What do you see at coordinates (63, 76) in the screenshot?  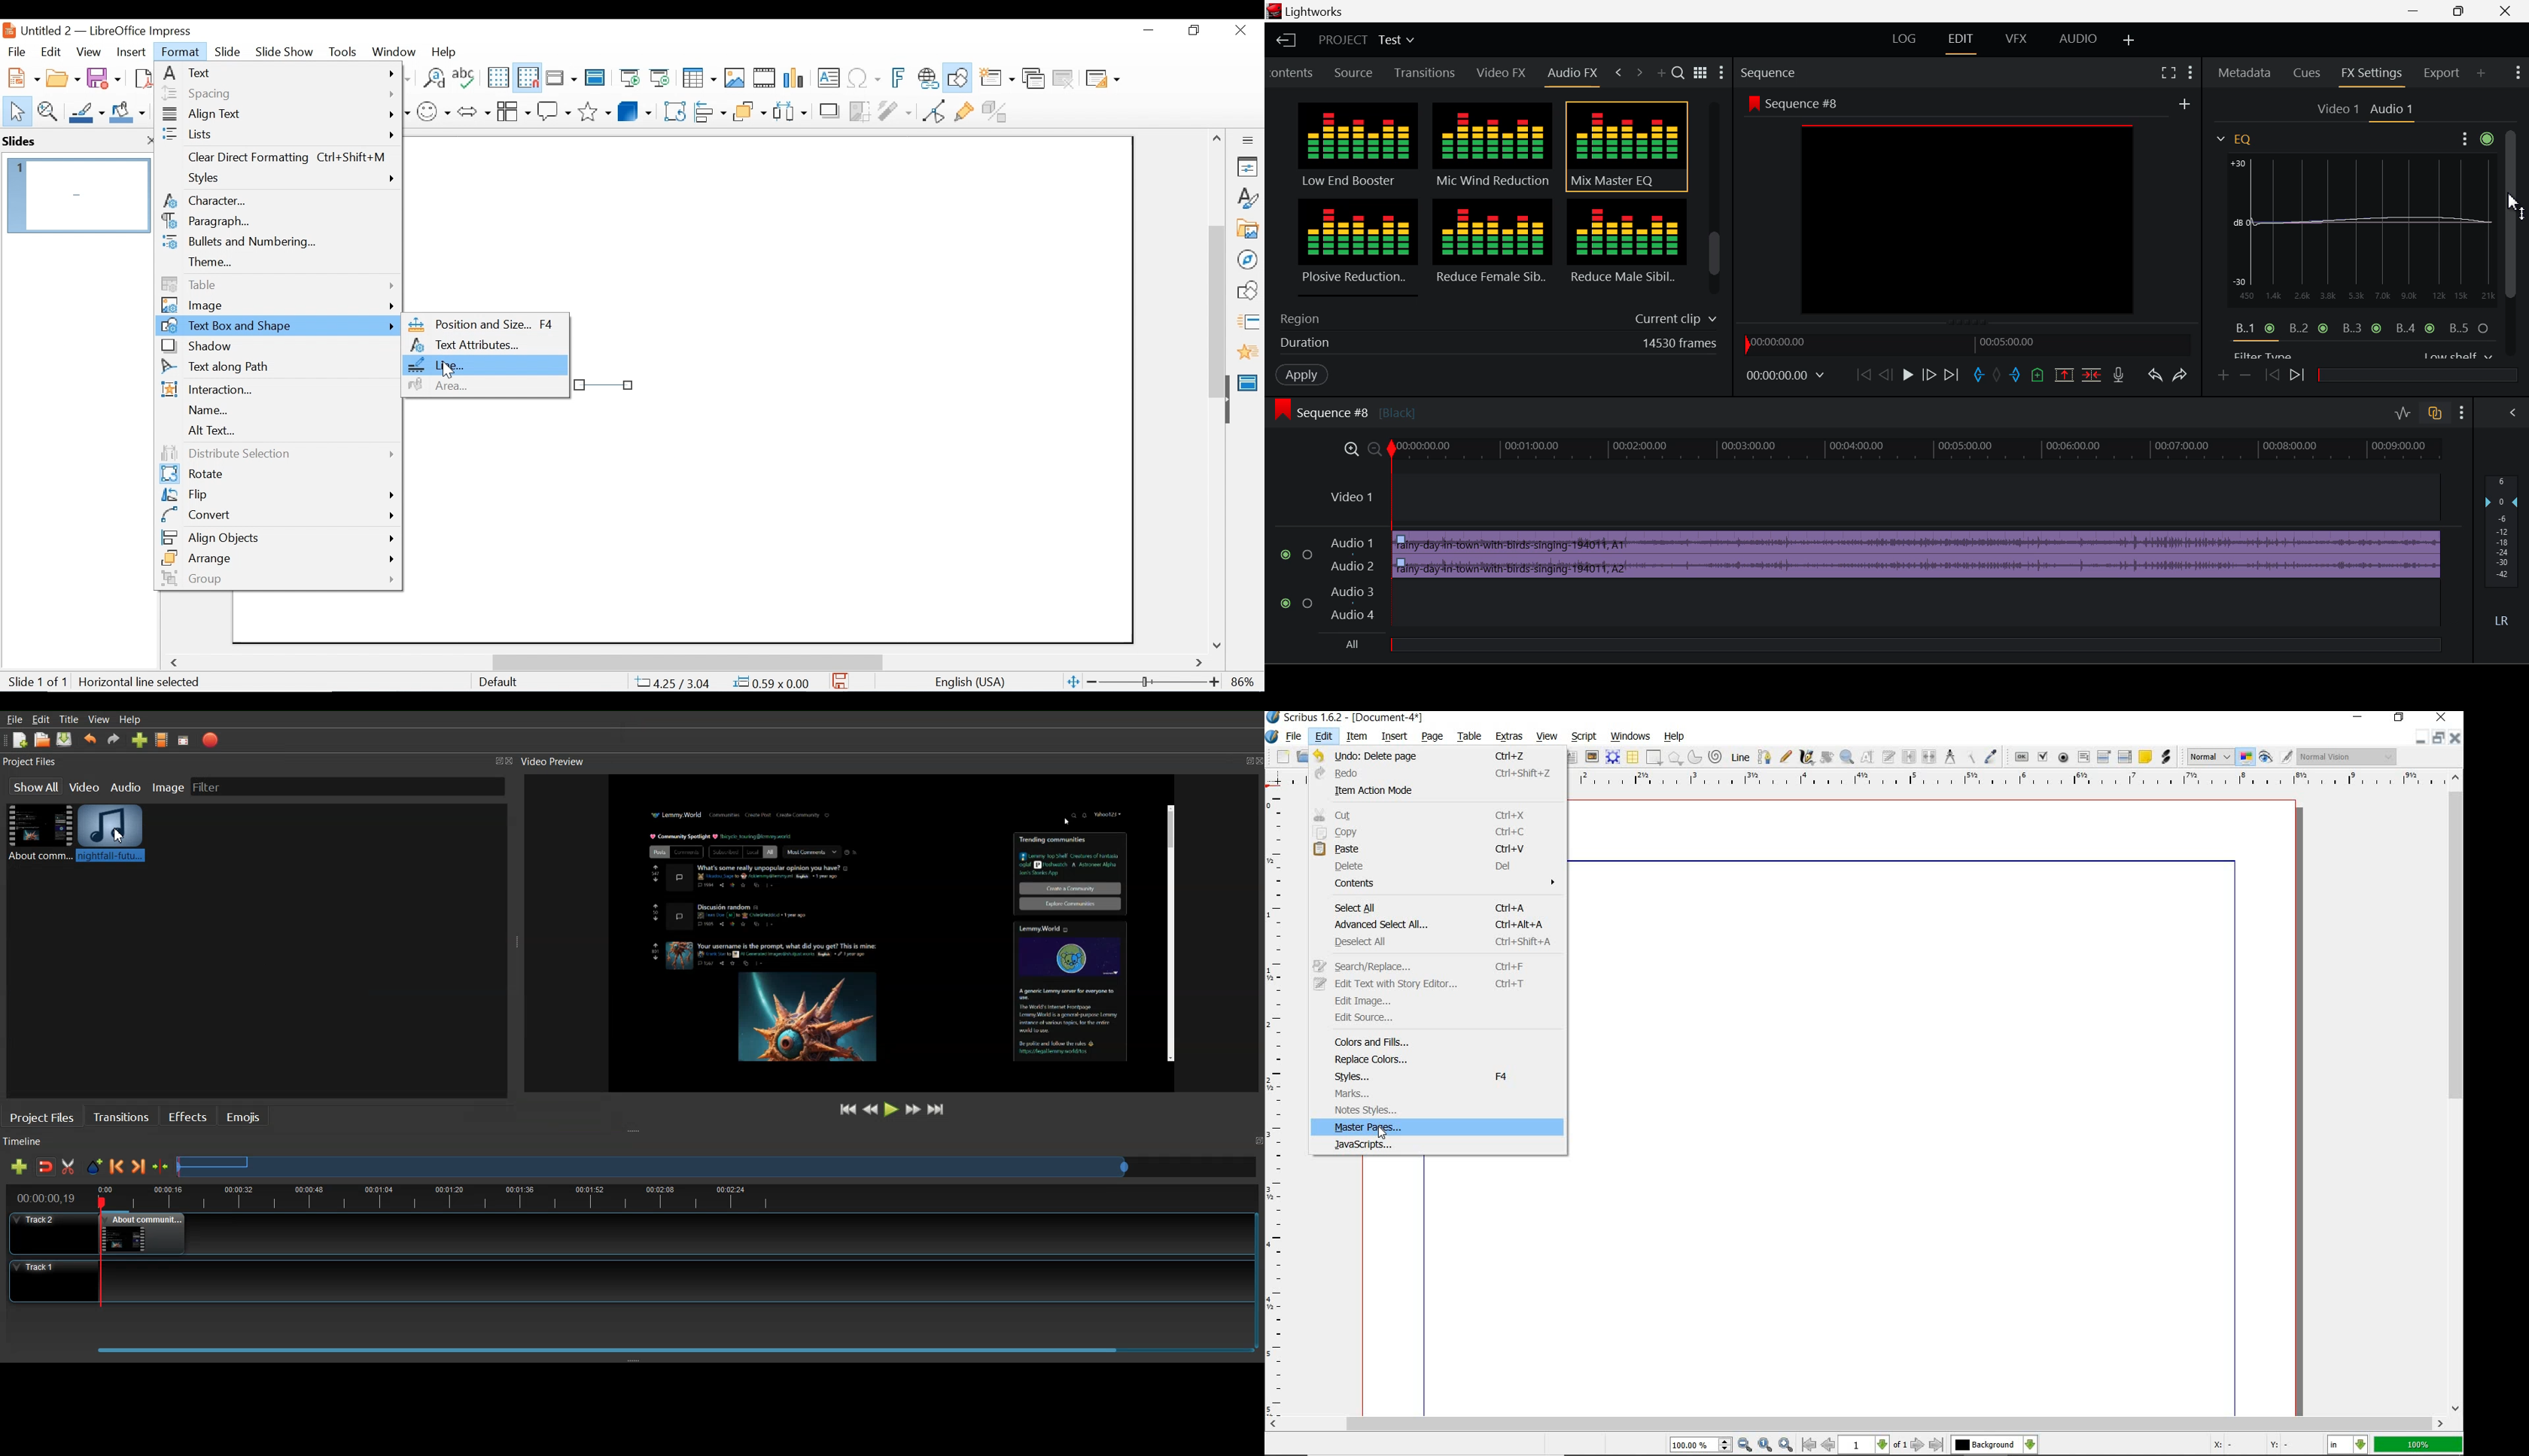 I see `Open` at bounding box center [63, 76].